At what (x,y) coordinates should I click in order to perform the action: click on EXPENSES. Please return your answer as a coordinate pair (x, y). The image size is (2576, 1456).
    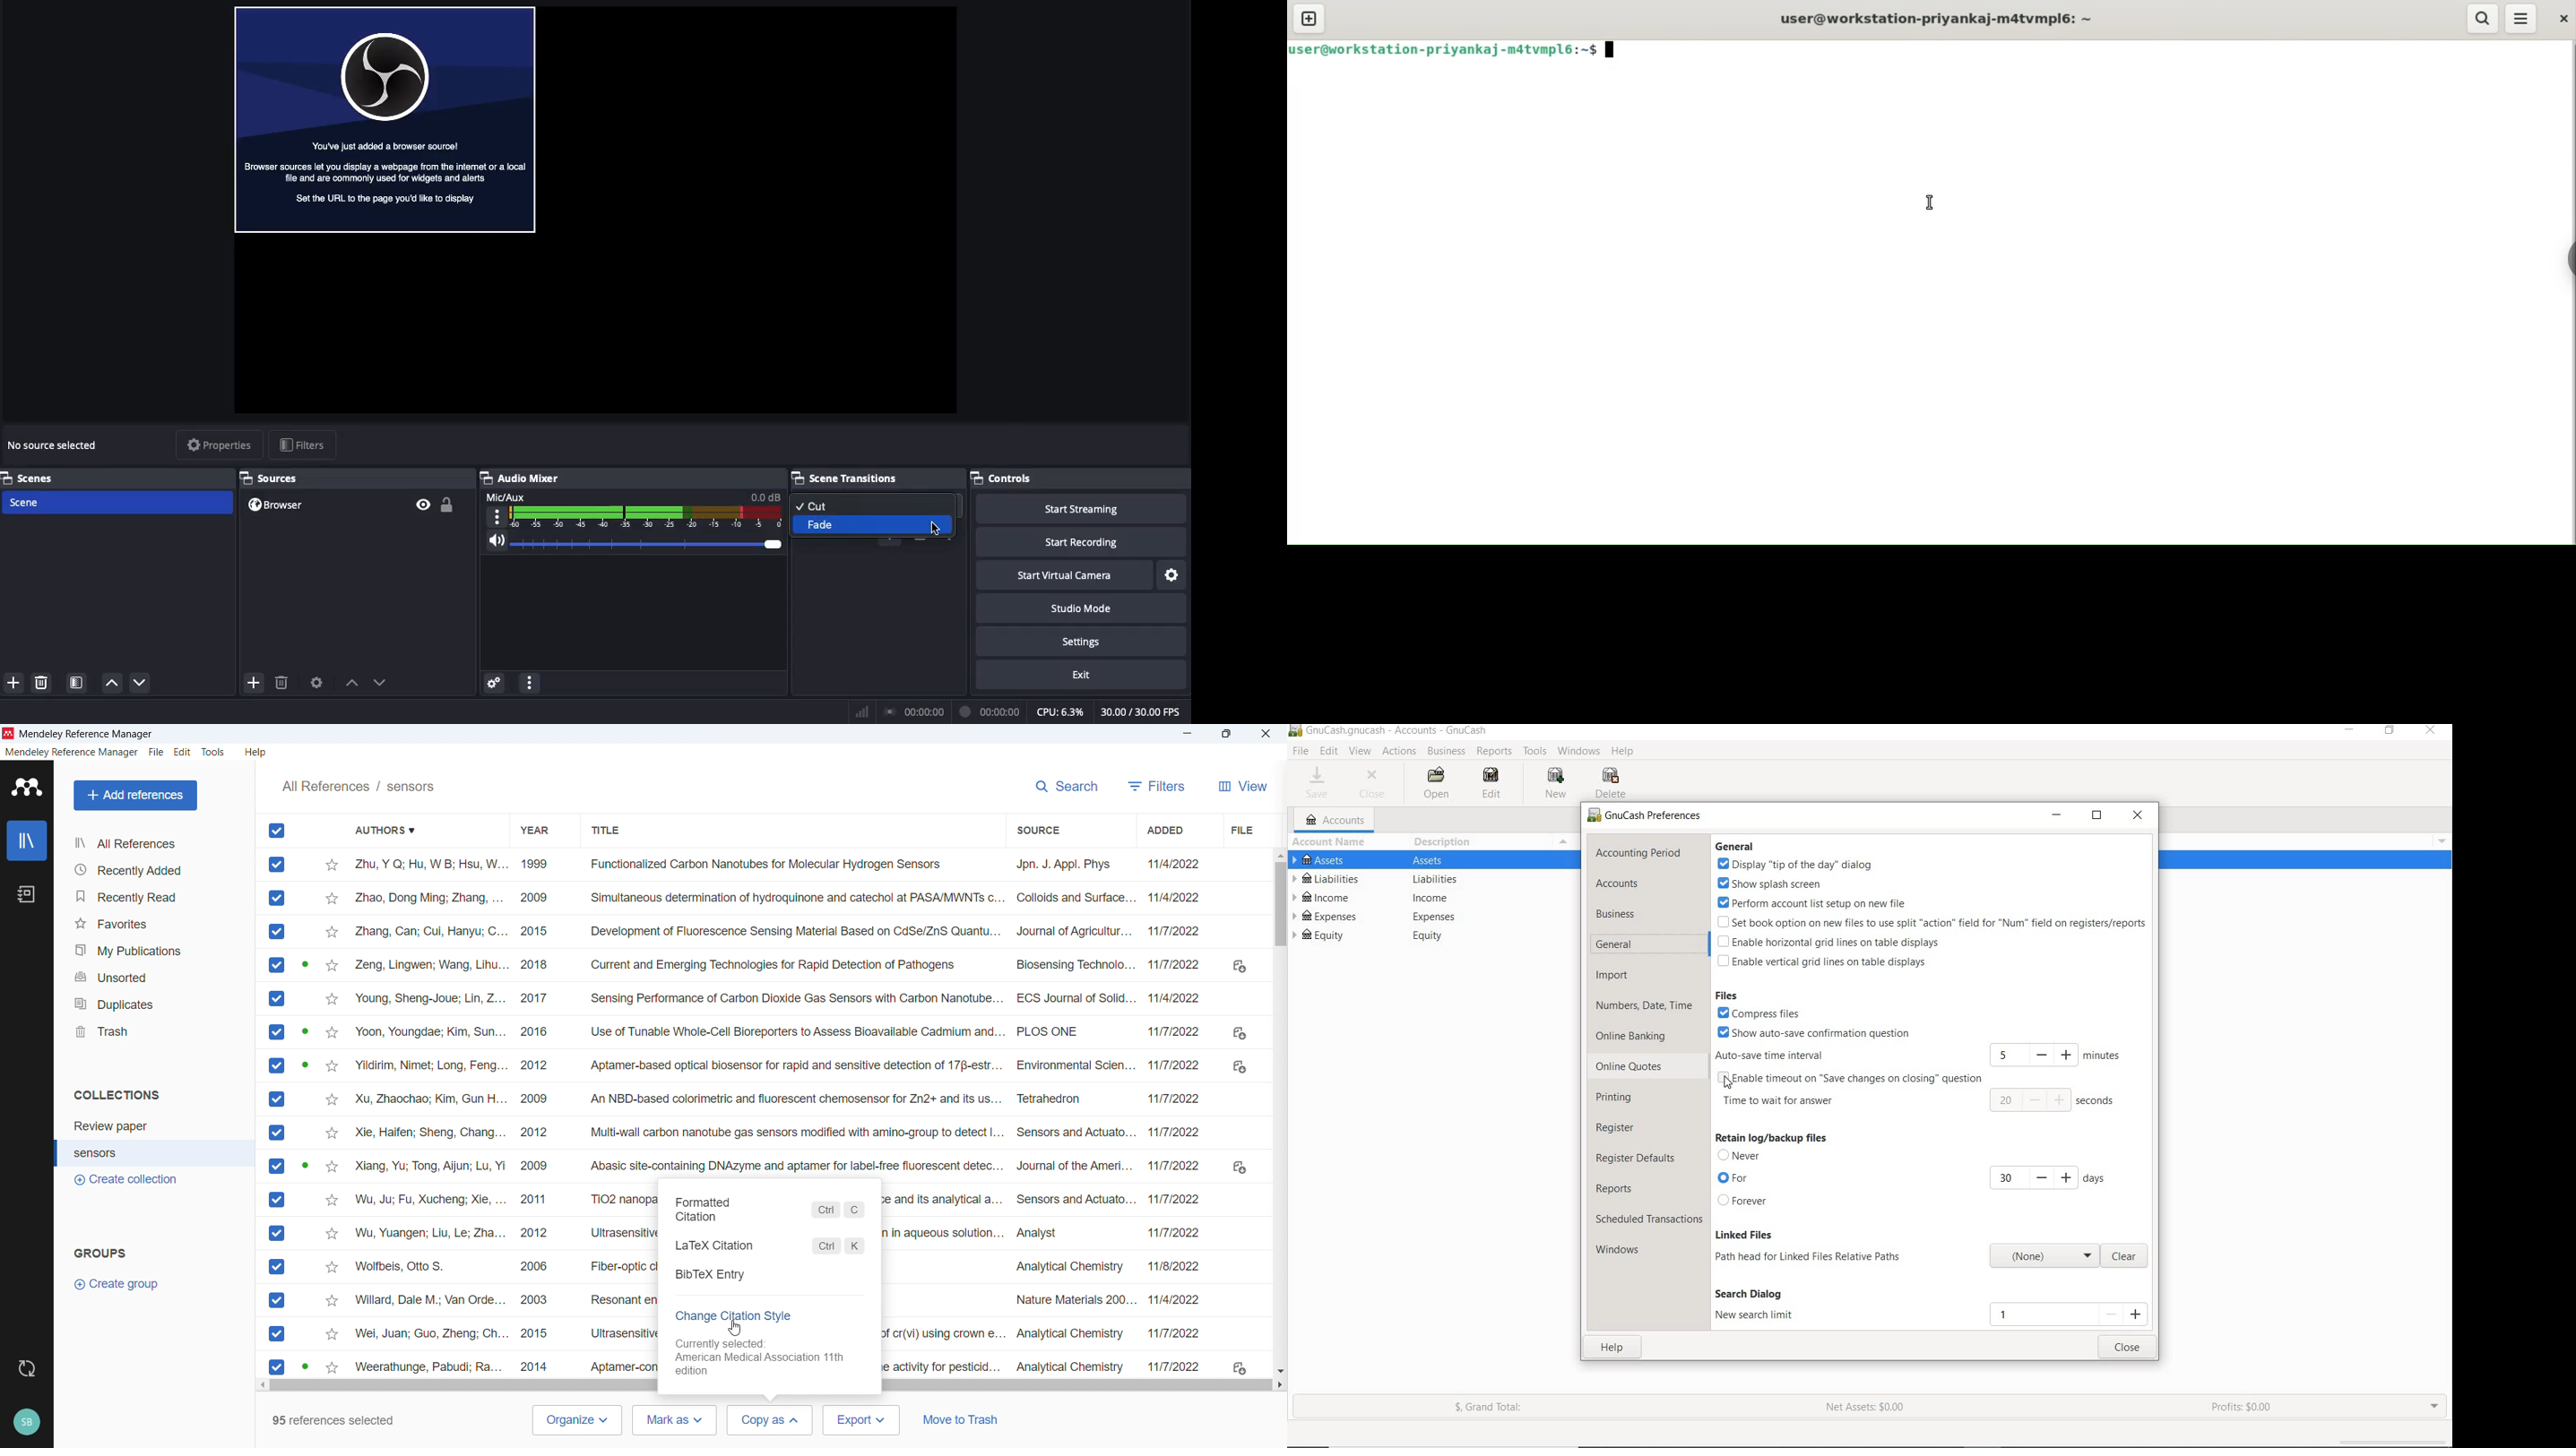
    Looking at the image, I should click on (1430, 916).